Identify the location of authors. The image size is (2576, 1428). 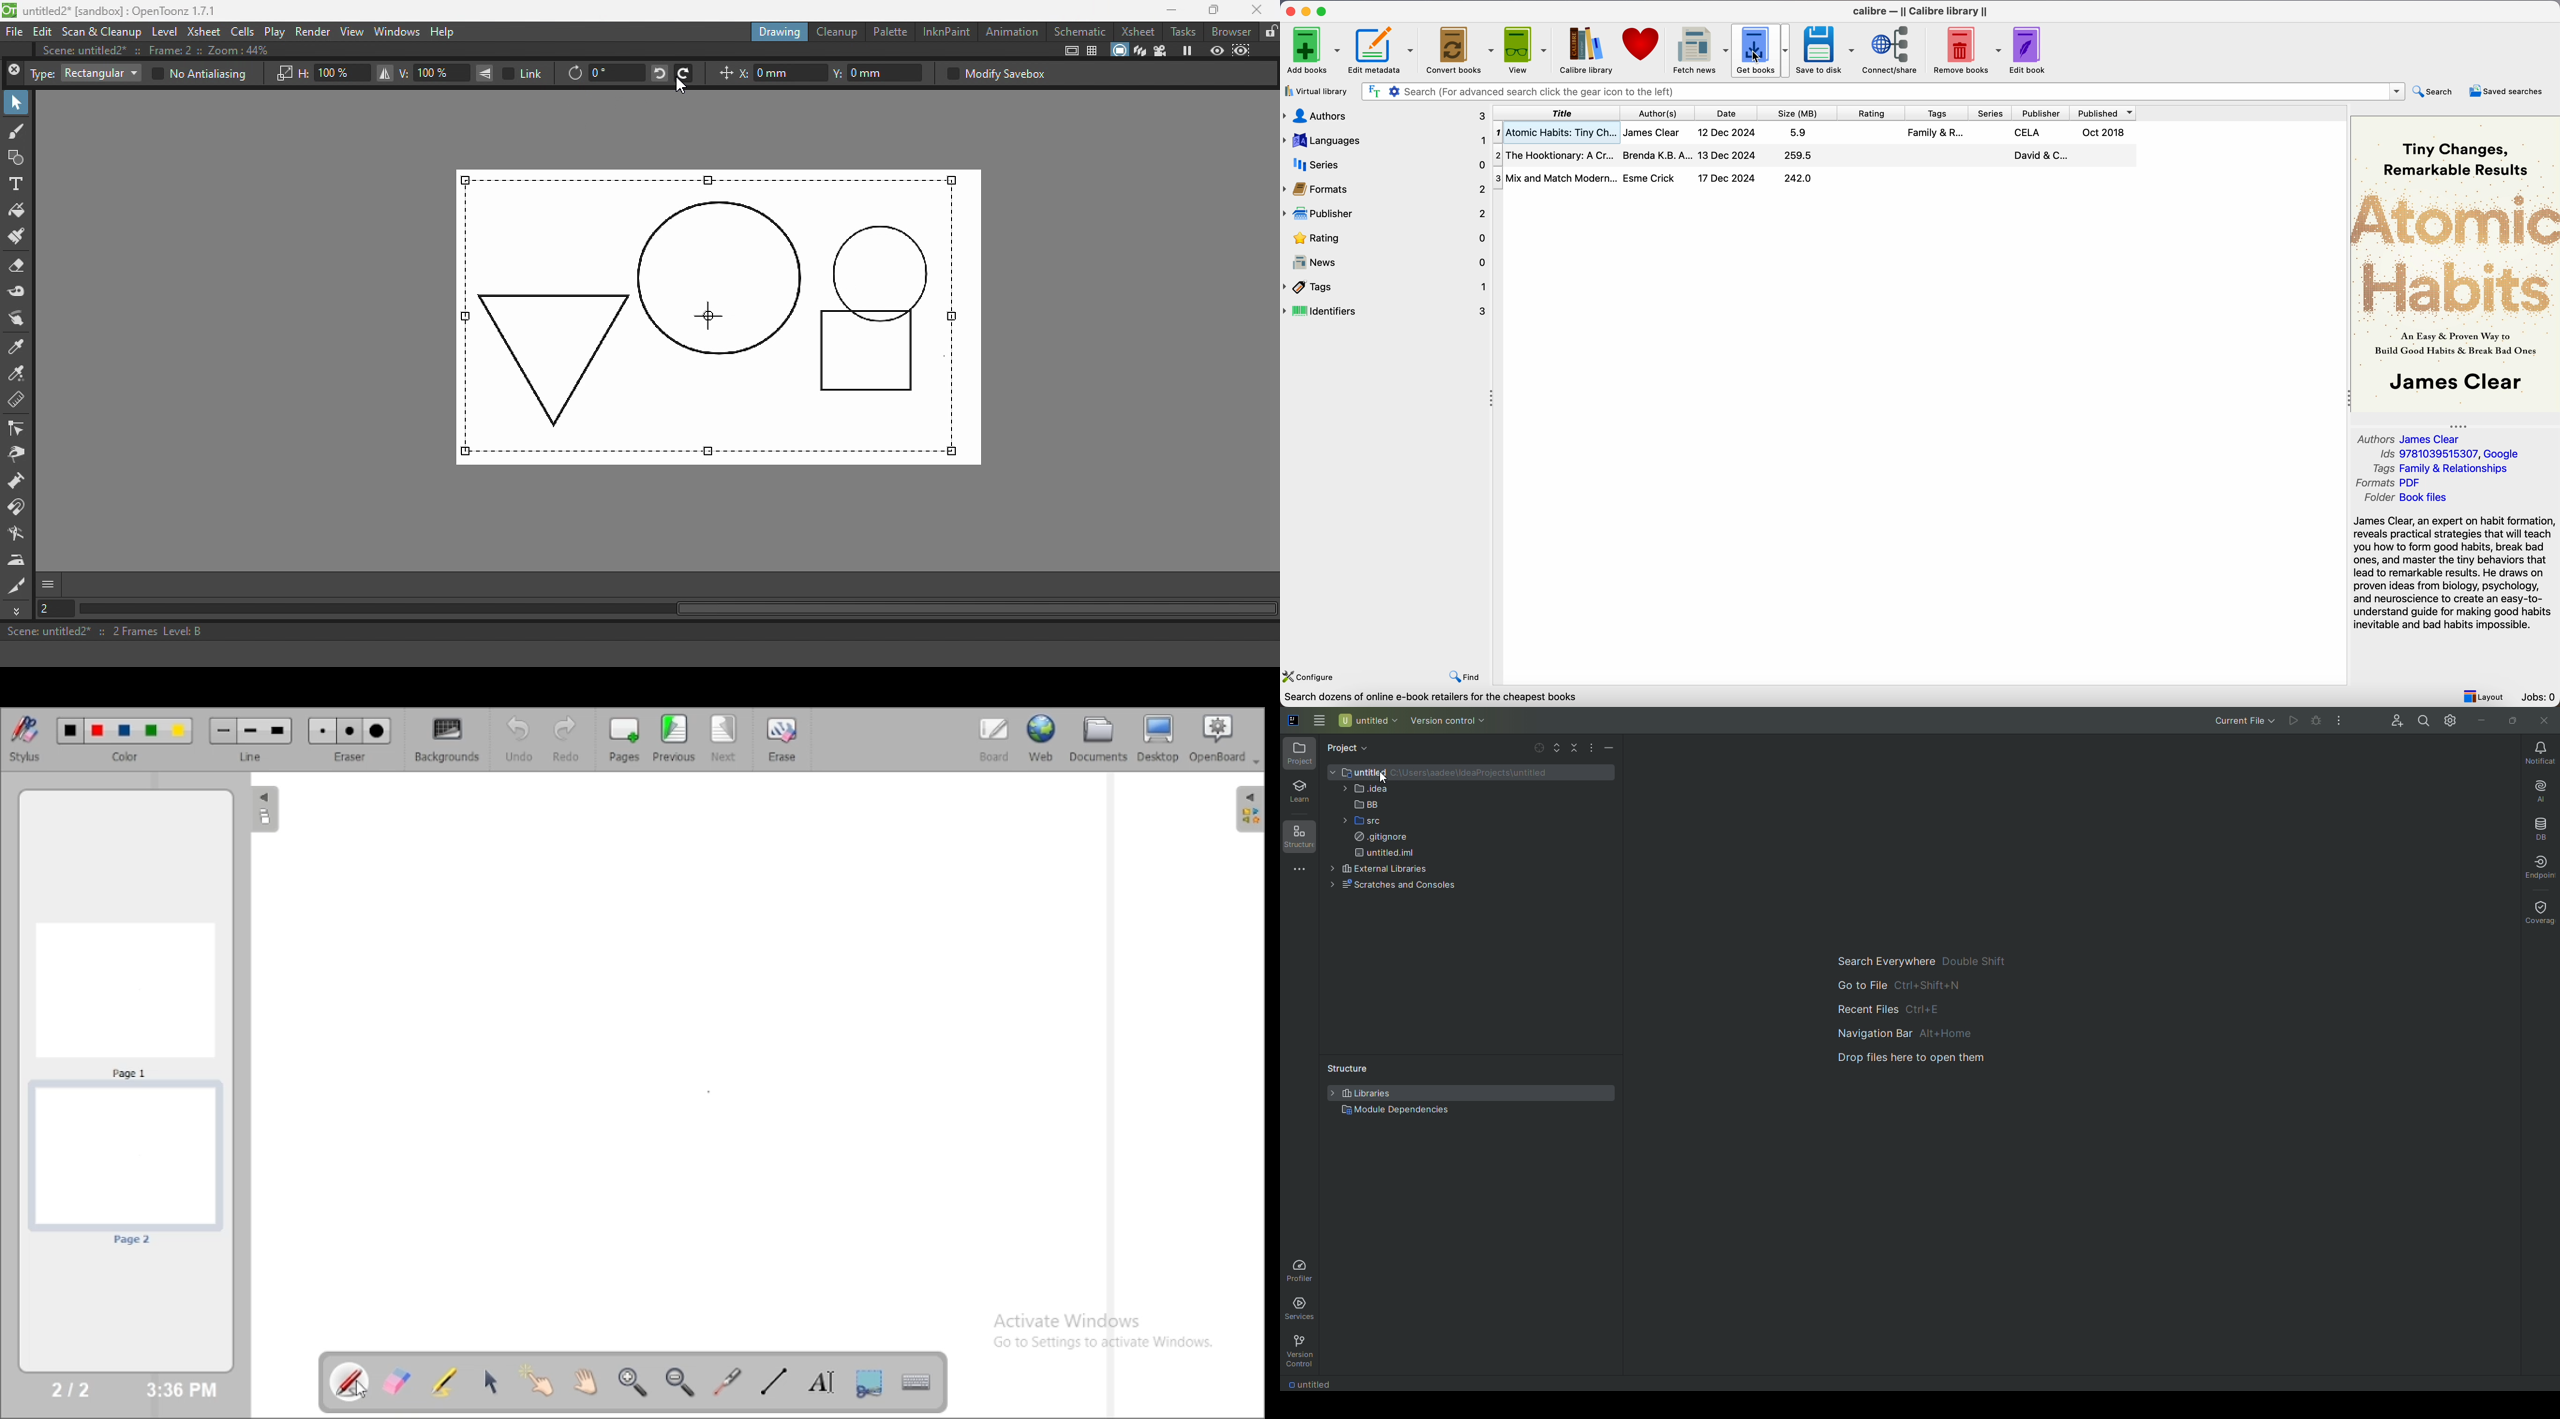
(1662, 113).